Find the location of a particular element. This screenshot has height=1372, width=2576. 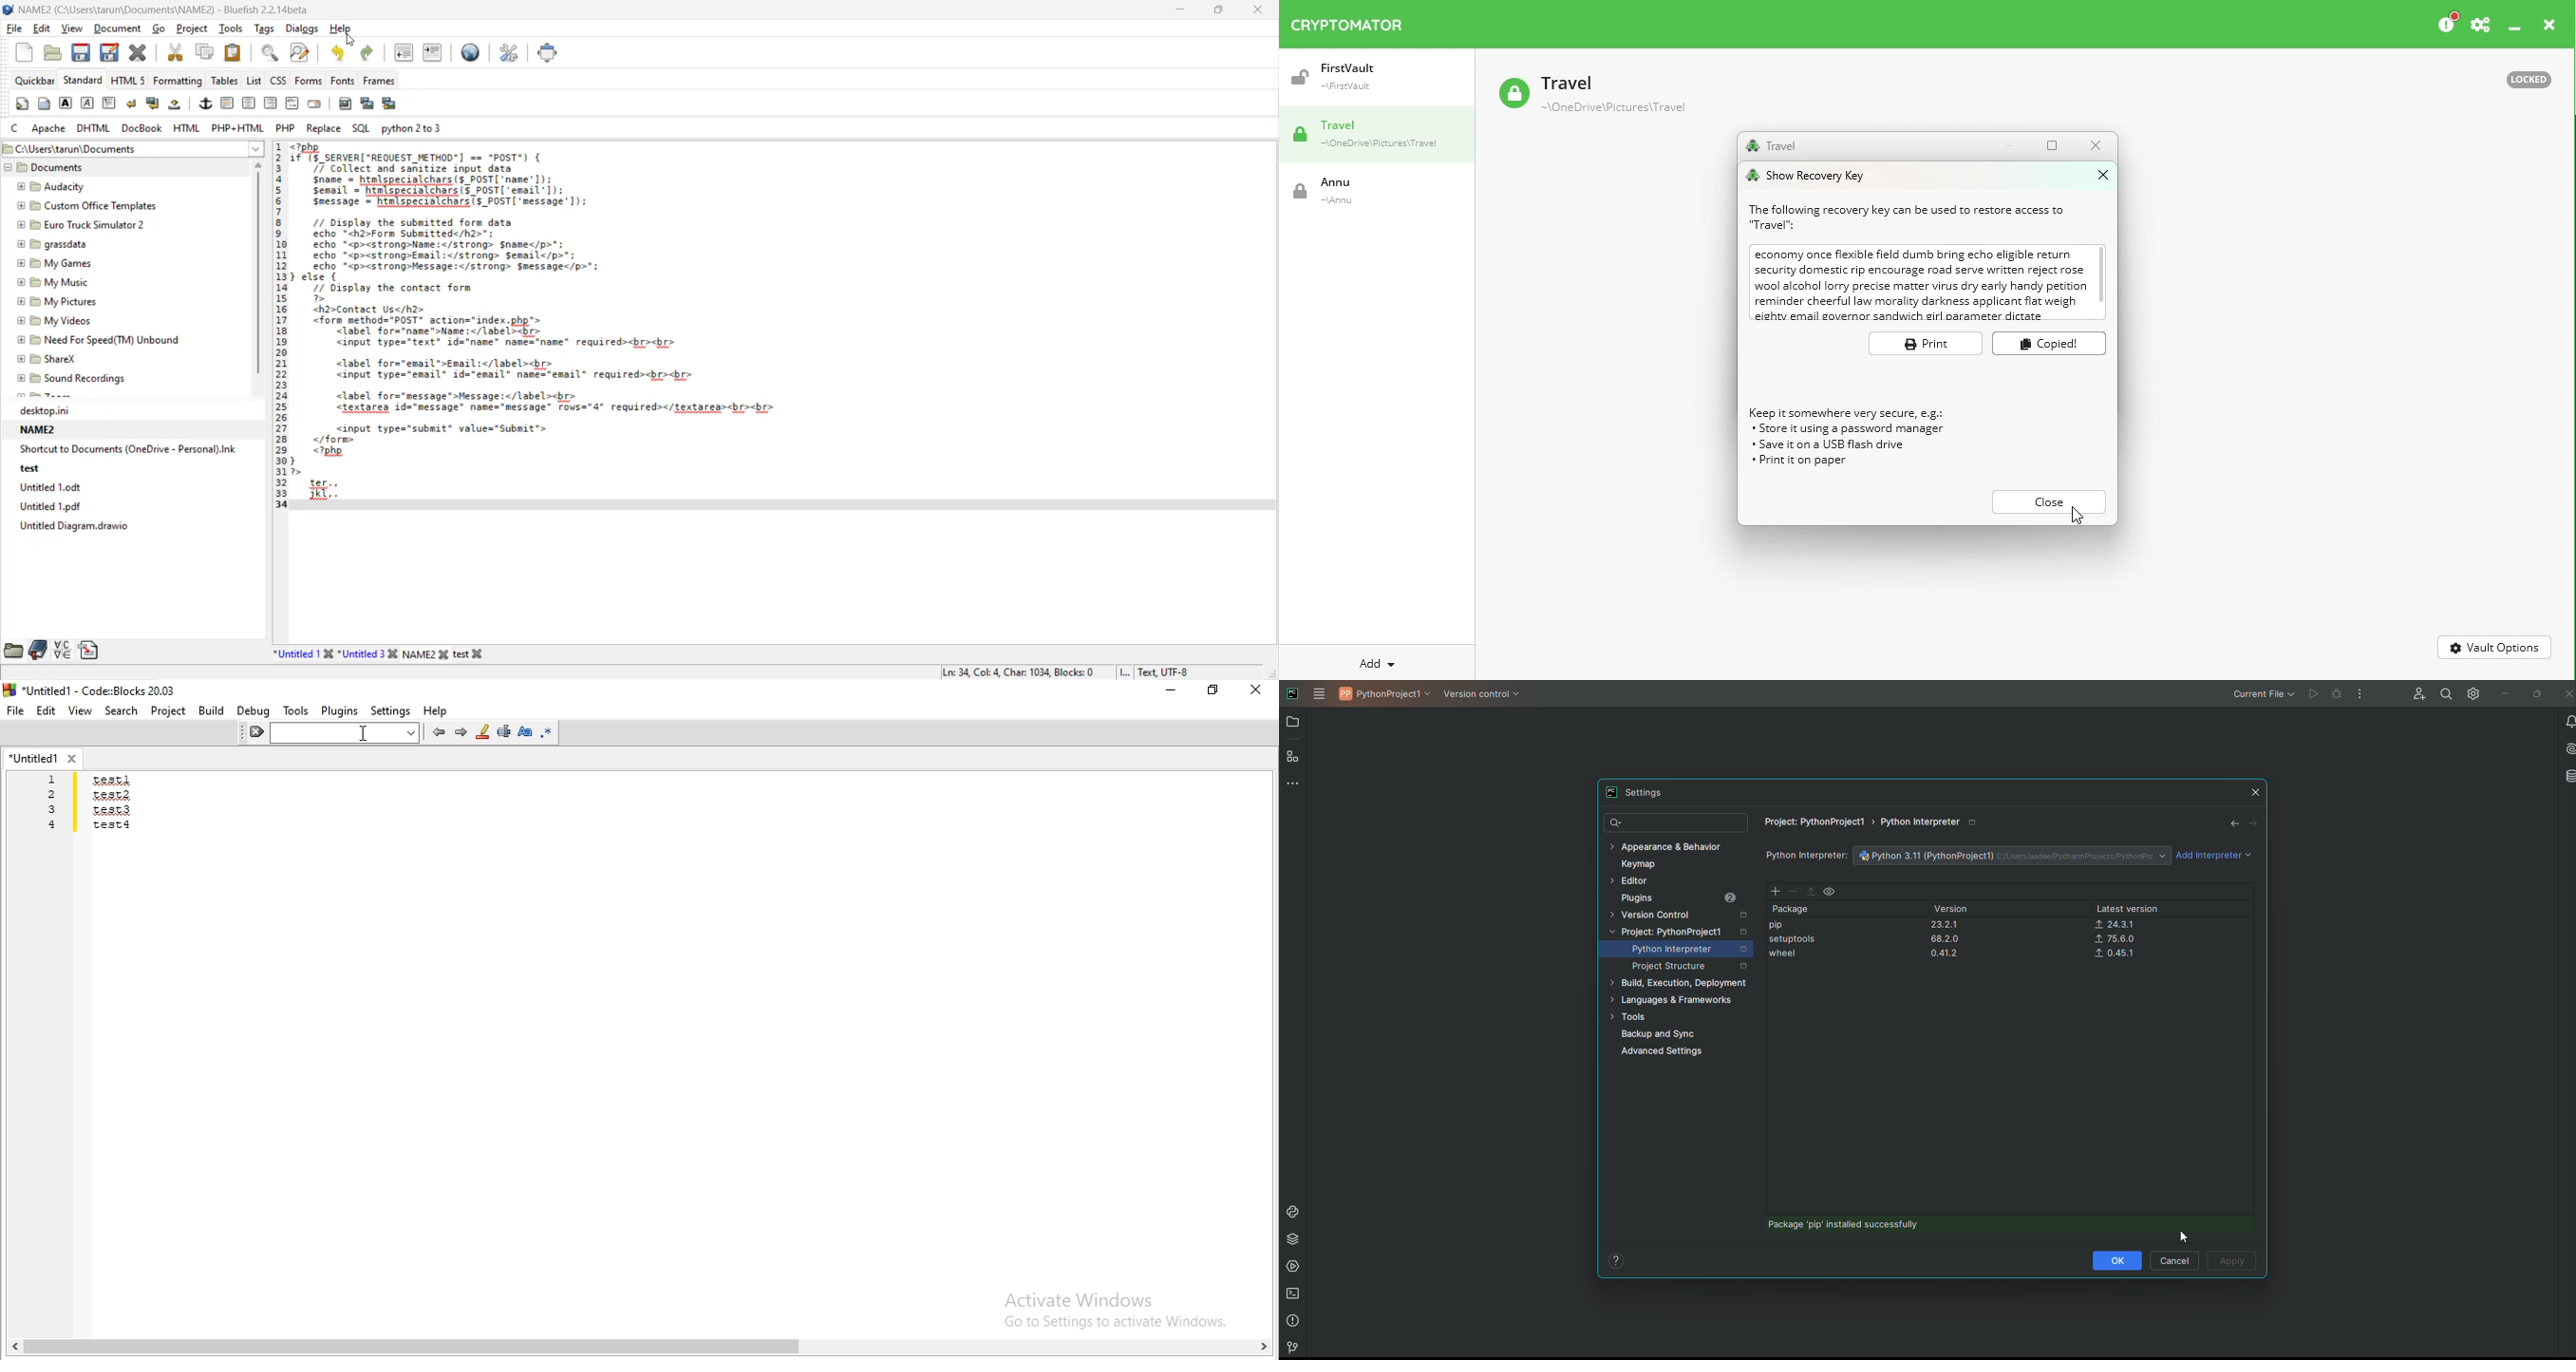

standard is located at coordinates (84, 80).